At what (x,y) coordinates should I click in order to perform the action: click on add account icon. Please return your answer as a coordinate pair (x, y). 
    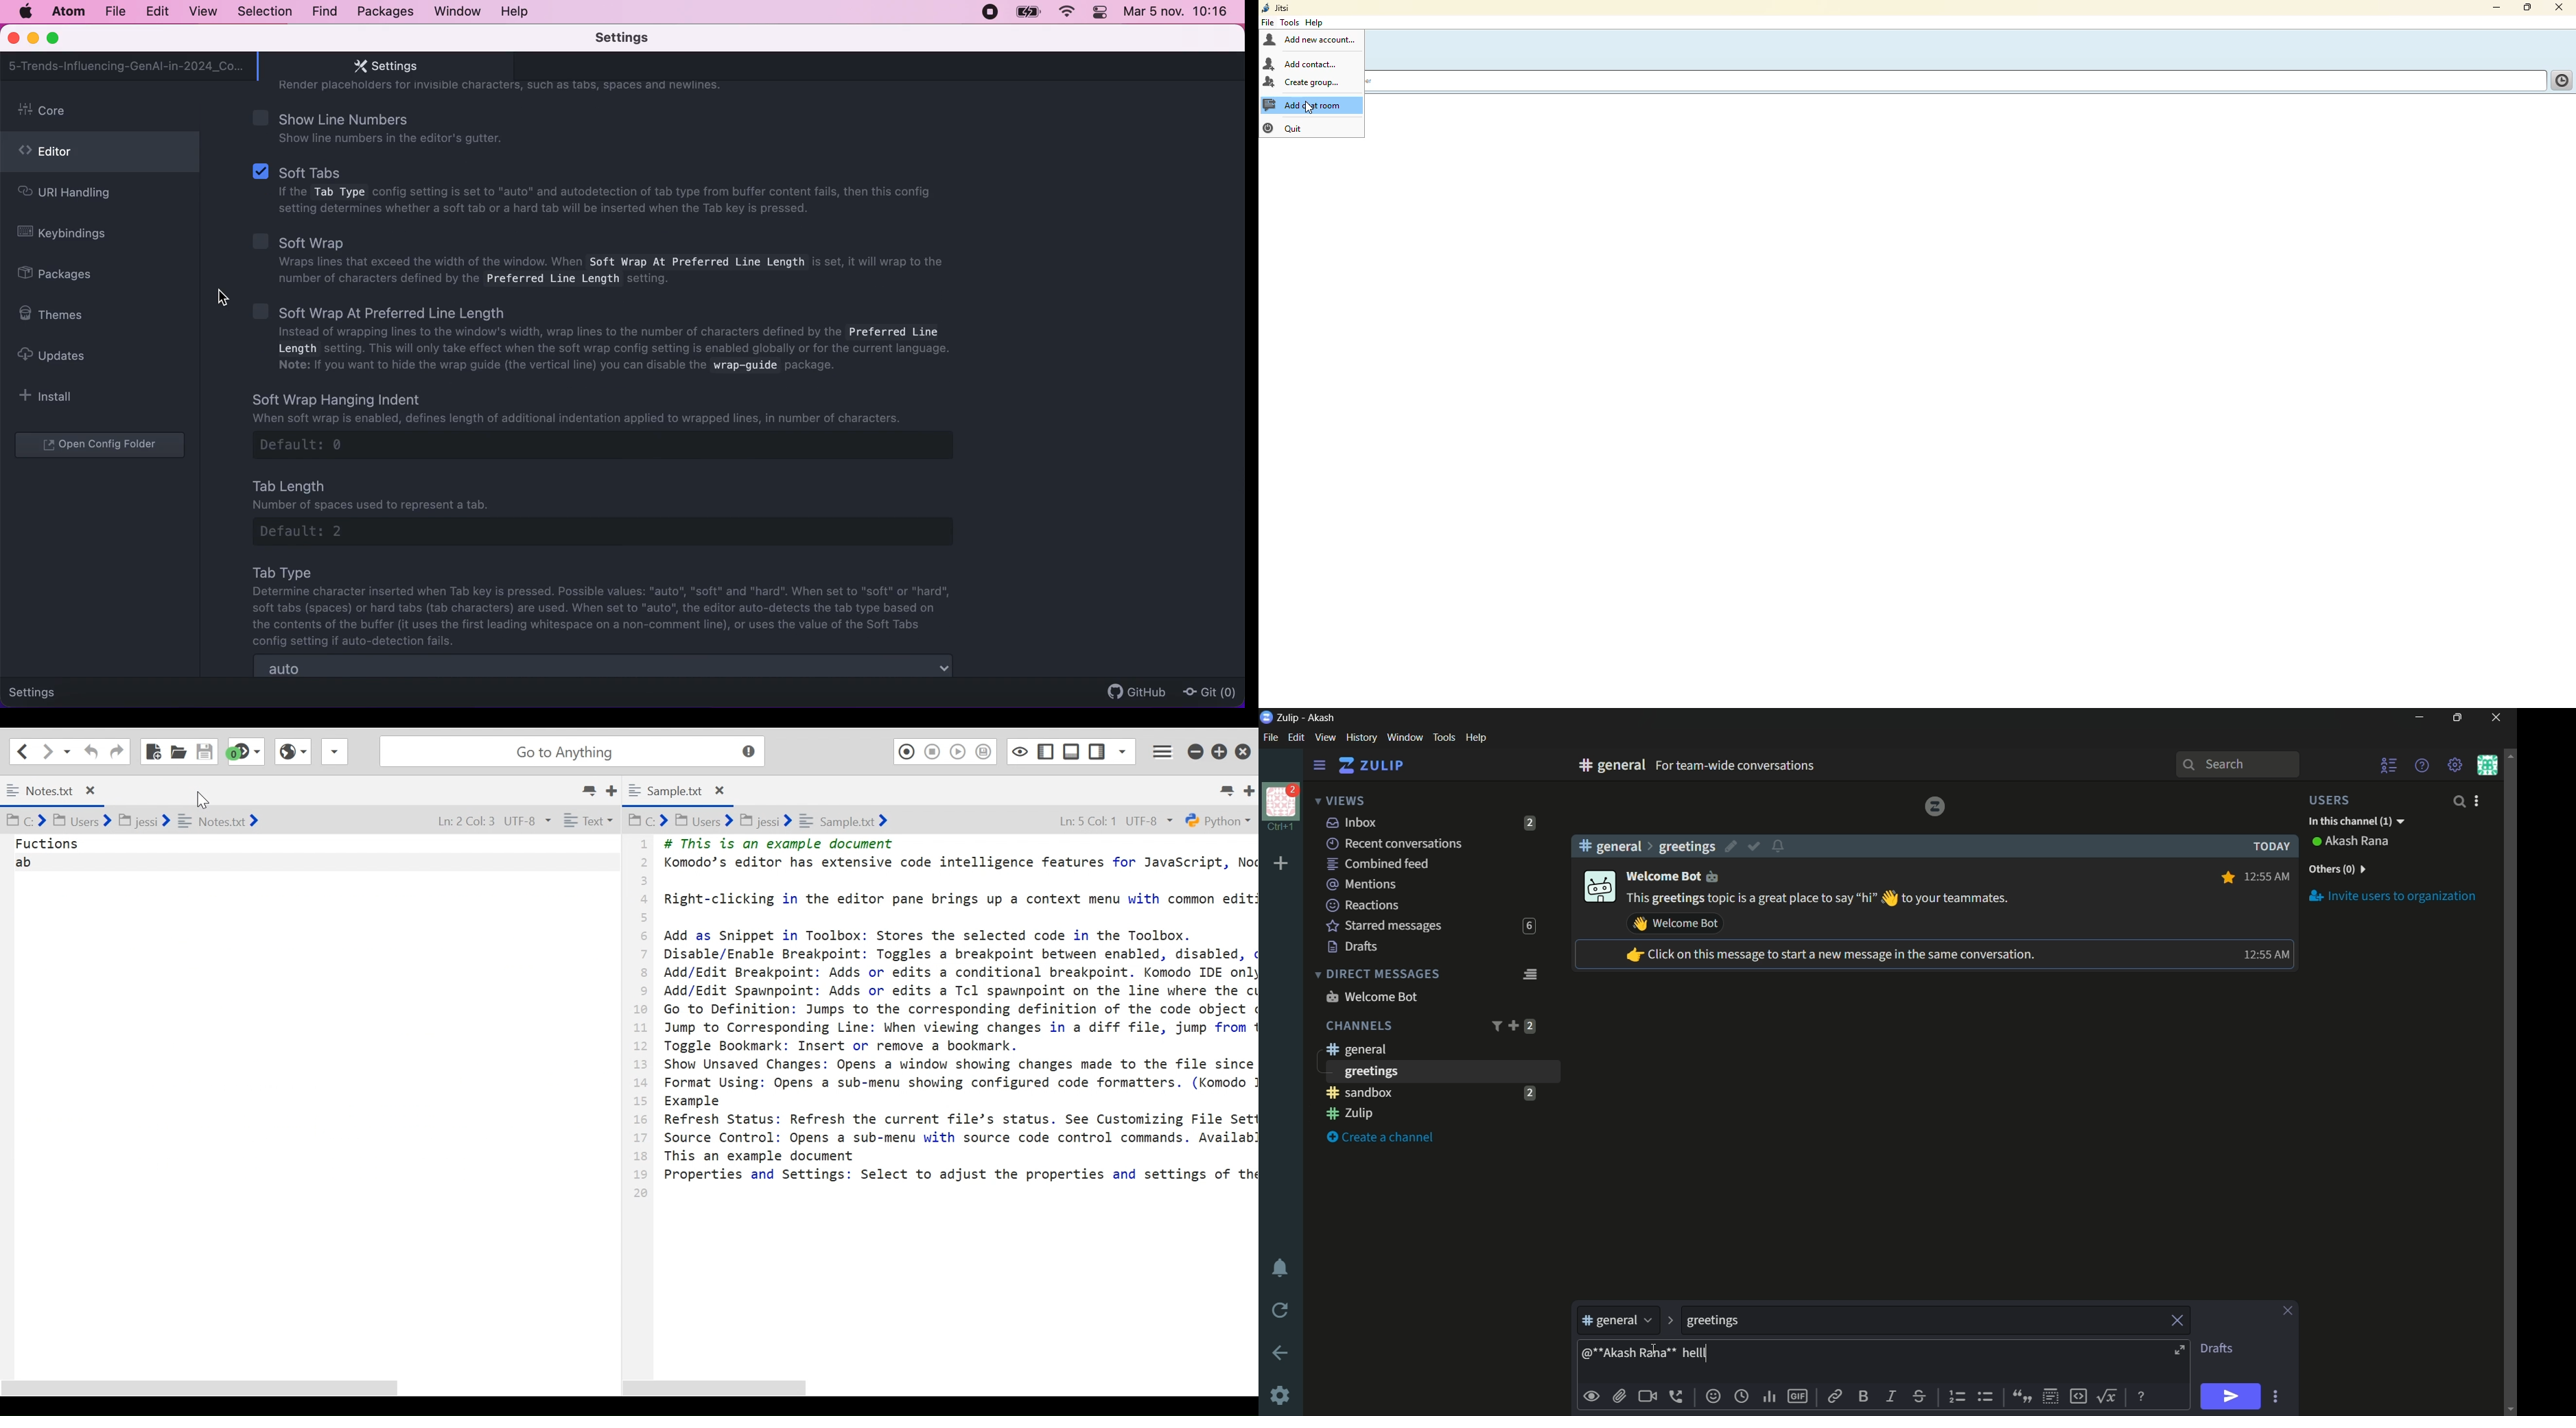
    Looking at the image, I should click on (1271, 39).